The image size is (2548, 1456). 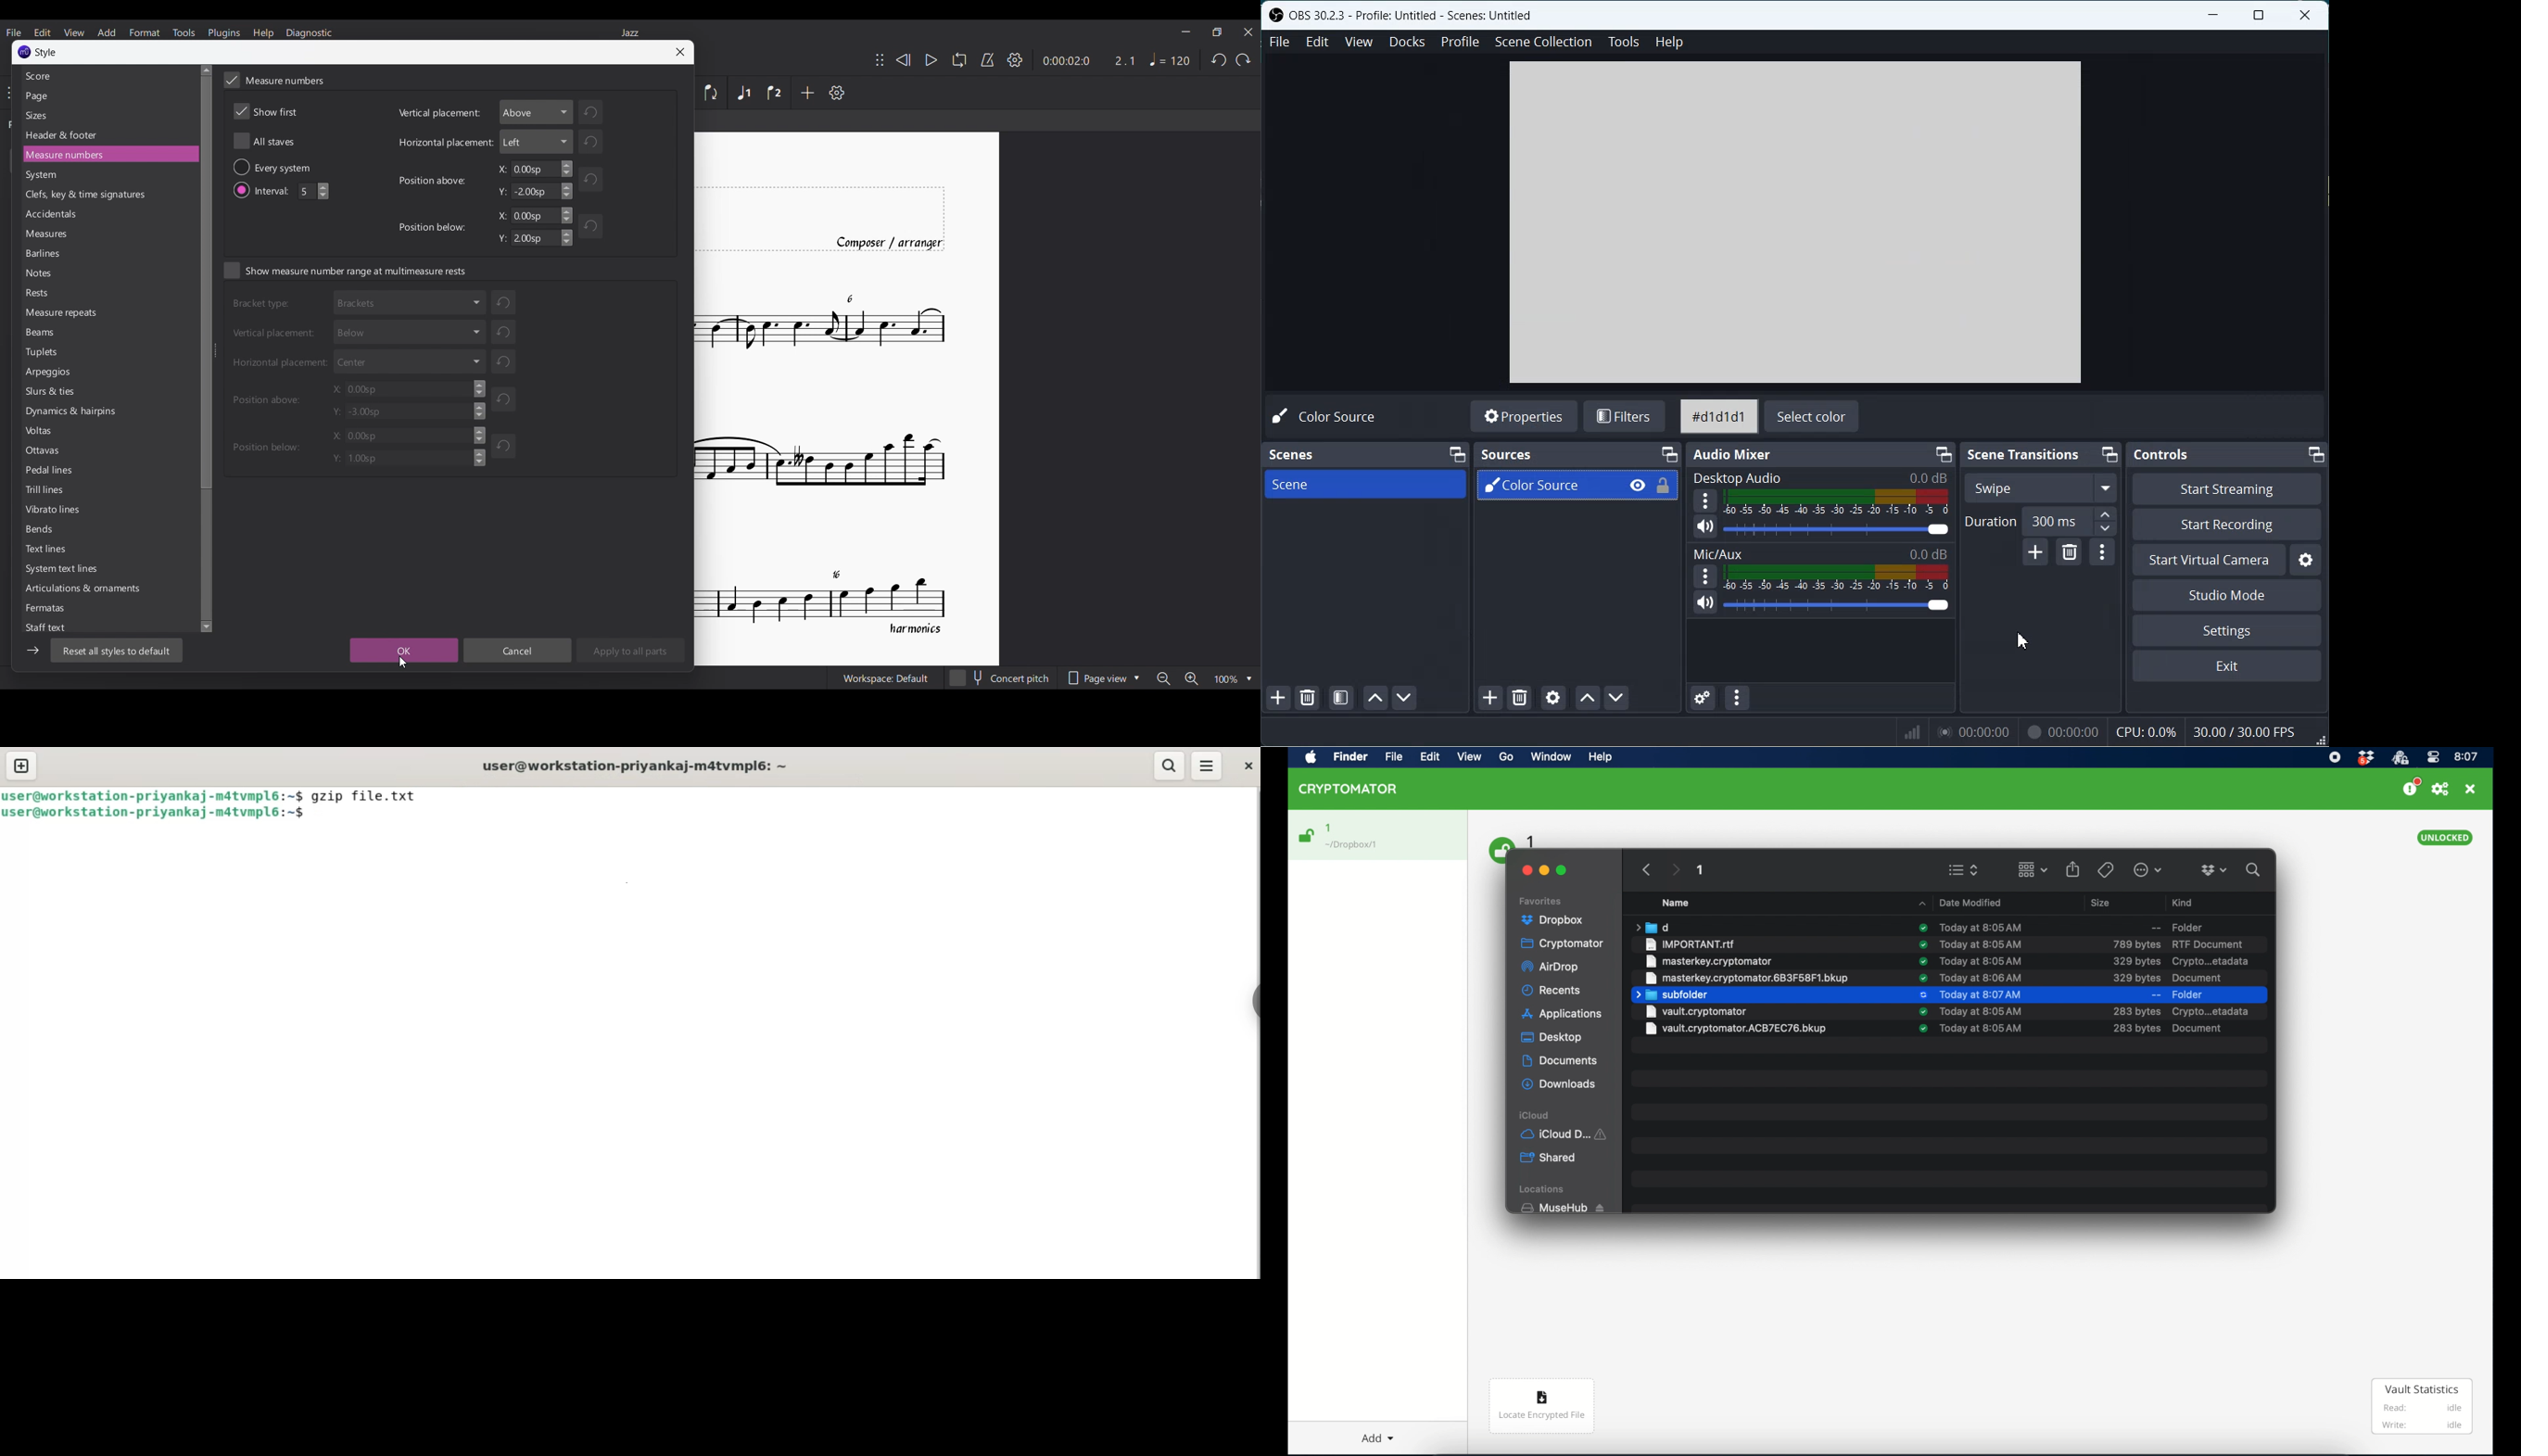 I want to click on Duration and ratio, so click(x=1089, y=61).